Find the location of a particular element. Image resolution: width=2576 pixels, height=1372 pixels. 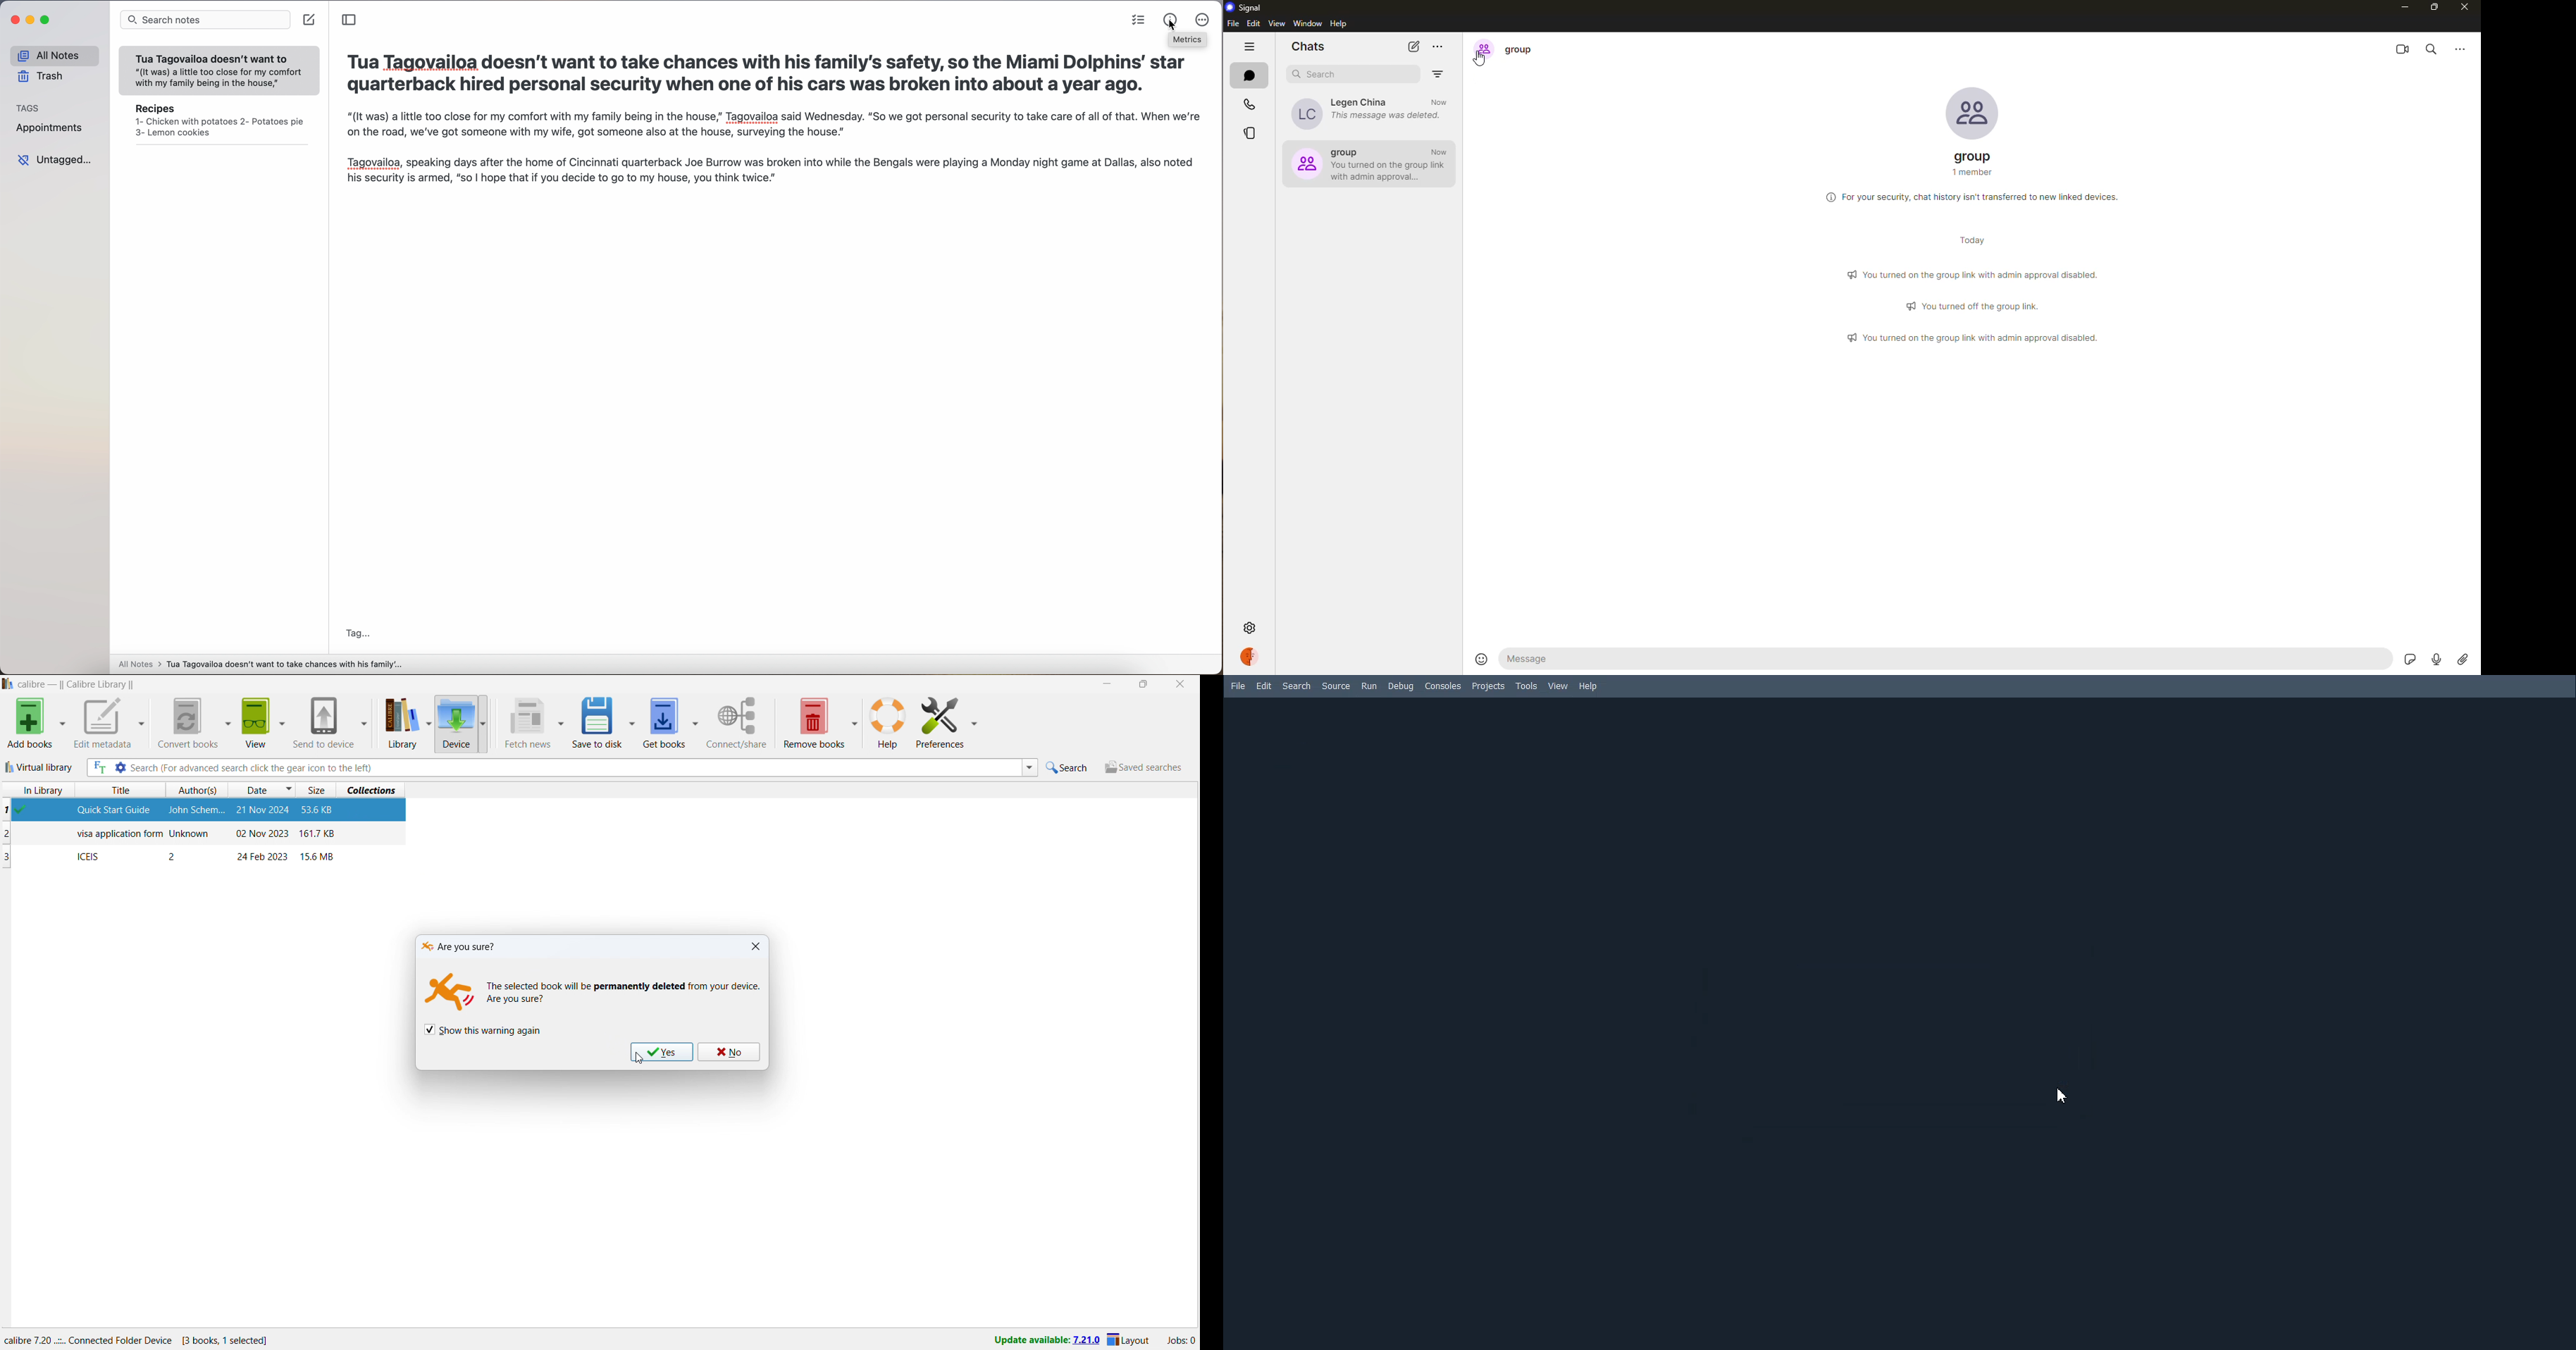

Add books is located at coordinates (29, 724).